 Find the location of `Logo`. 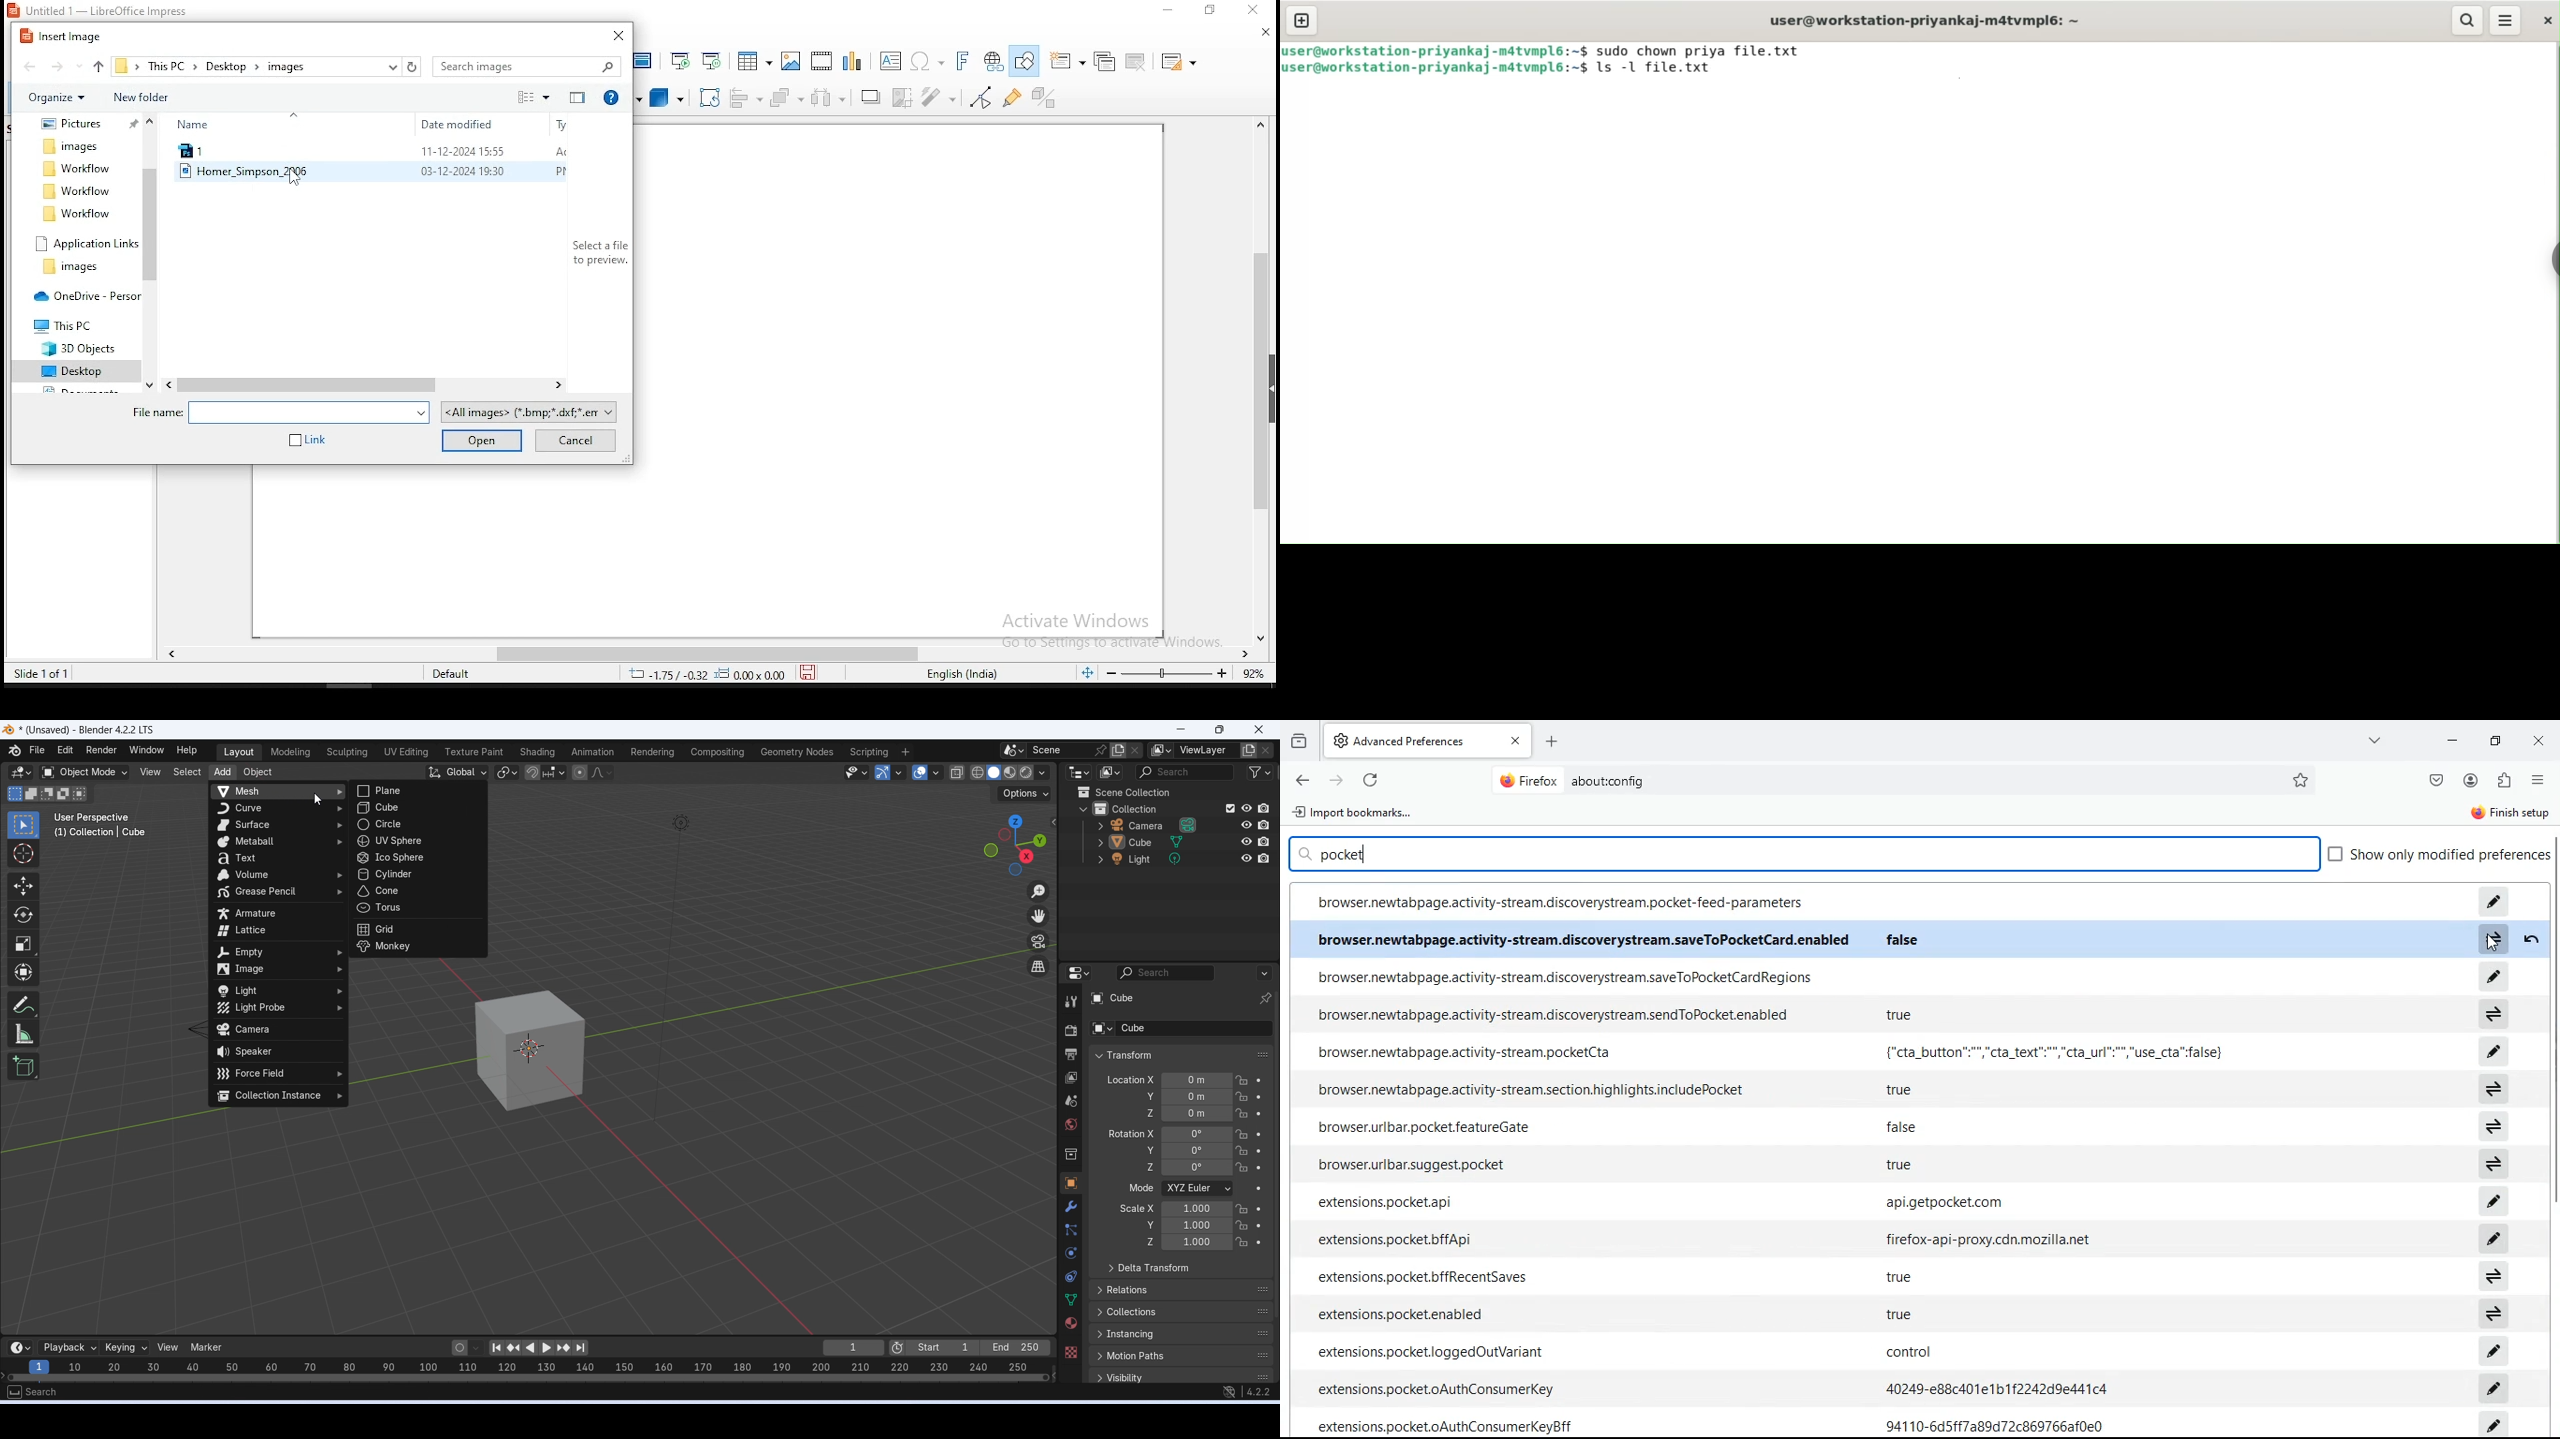

Logo is located at coordinates (9, 731).